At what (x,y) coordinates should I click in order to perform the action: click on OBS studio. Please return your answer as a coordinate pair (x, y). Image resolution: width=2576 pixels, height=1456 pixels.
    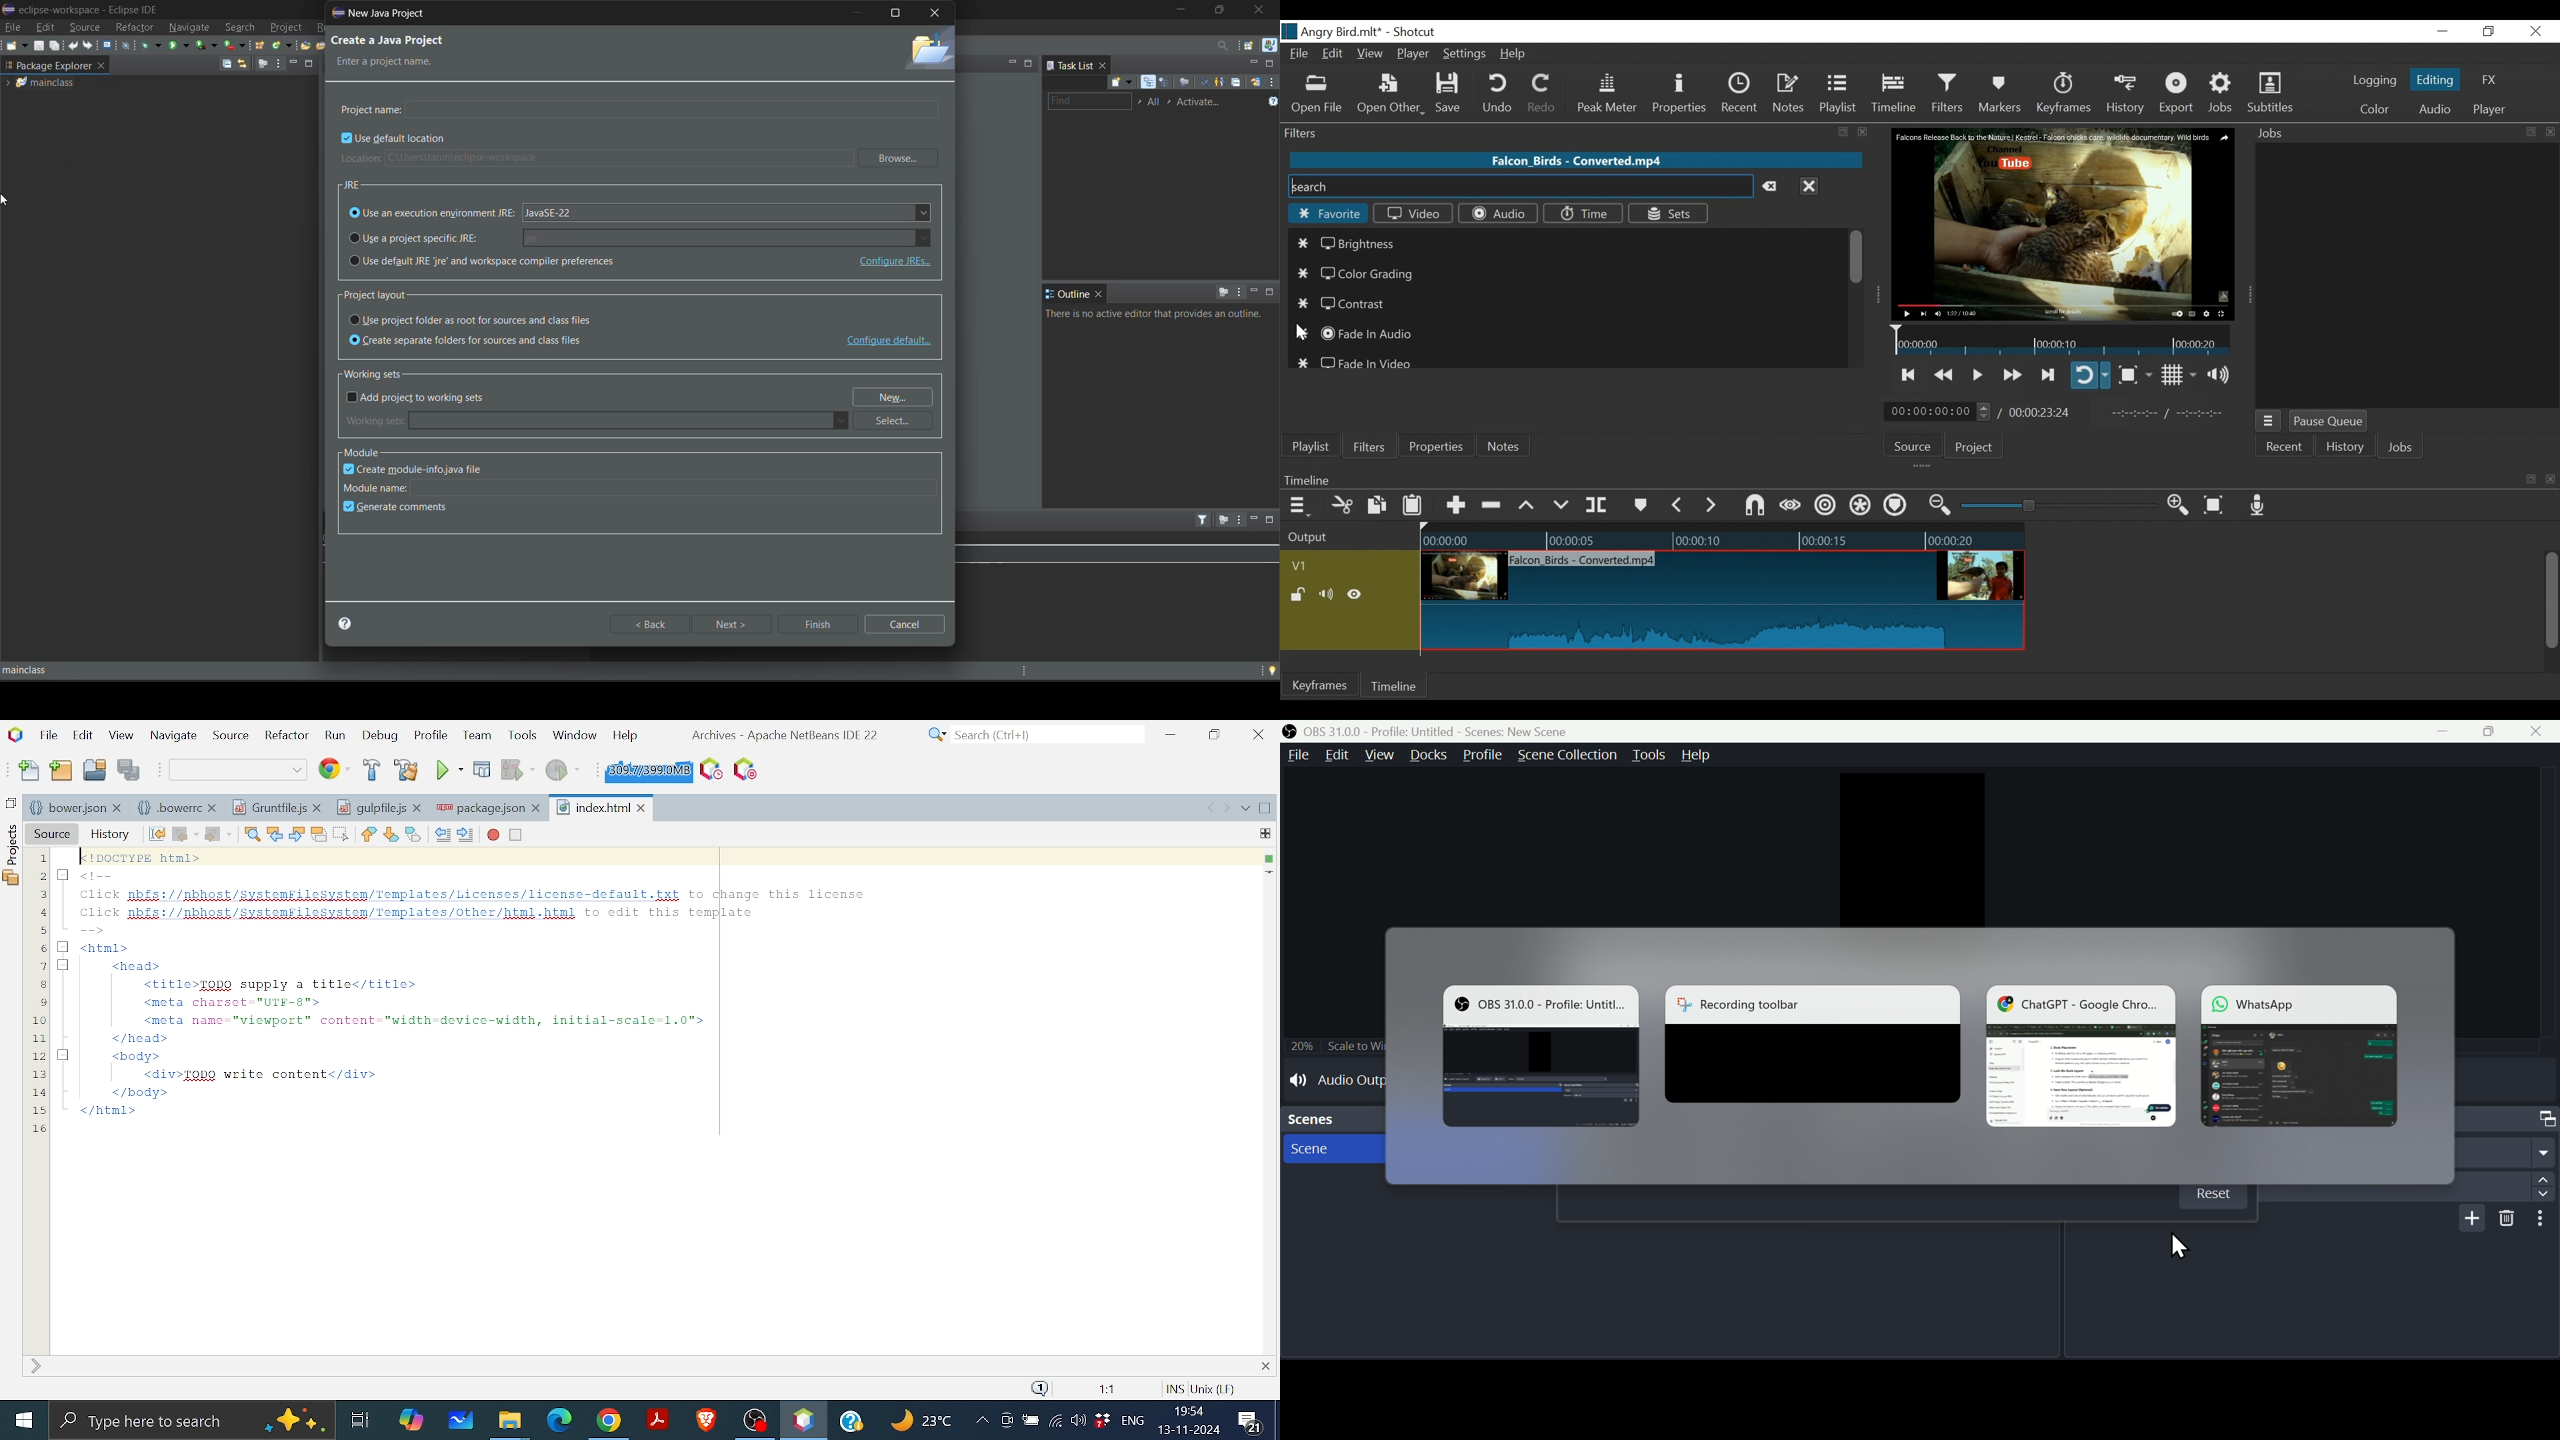
    Looking at the image, I should click on (754, 1419).